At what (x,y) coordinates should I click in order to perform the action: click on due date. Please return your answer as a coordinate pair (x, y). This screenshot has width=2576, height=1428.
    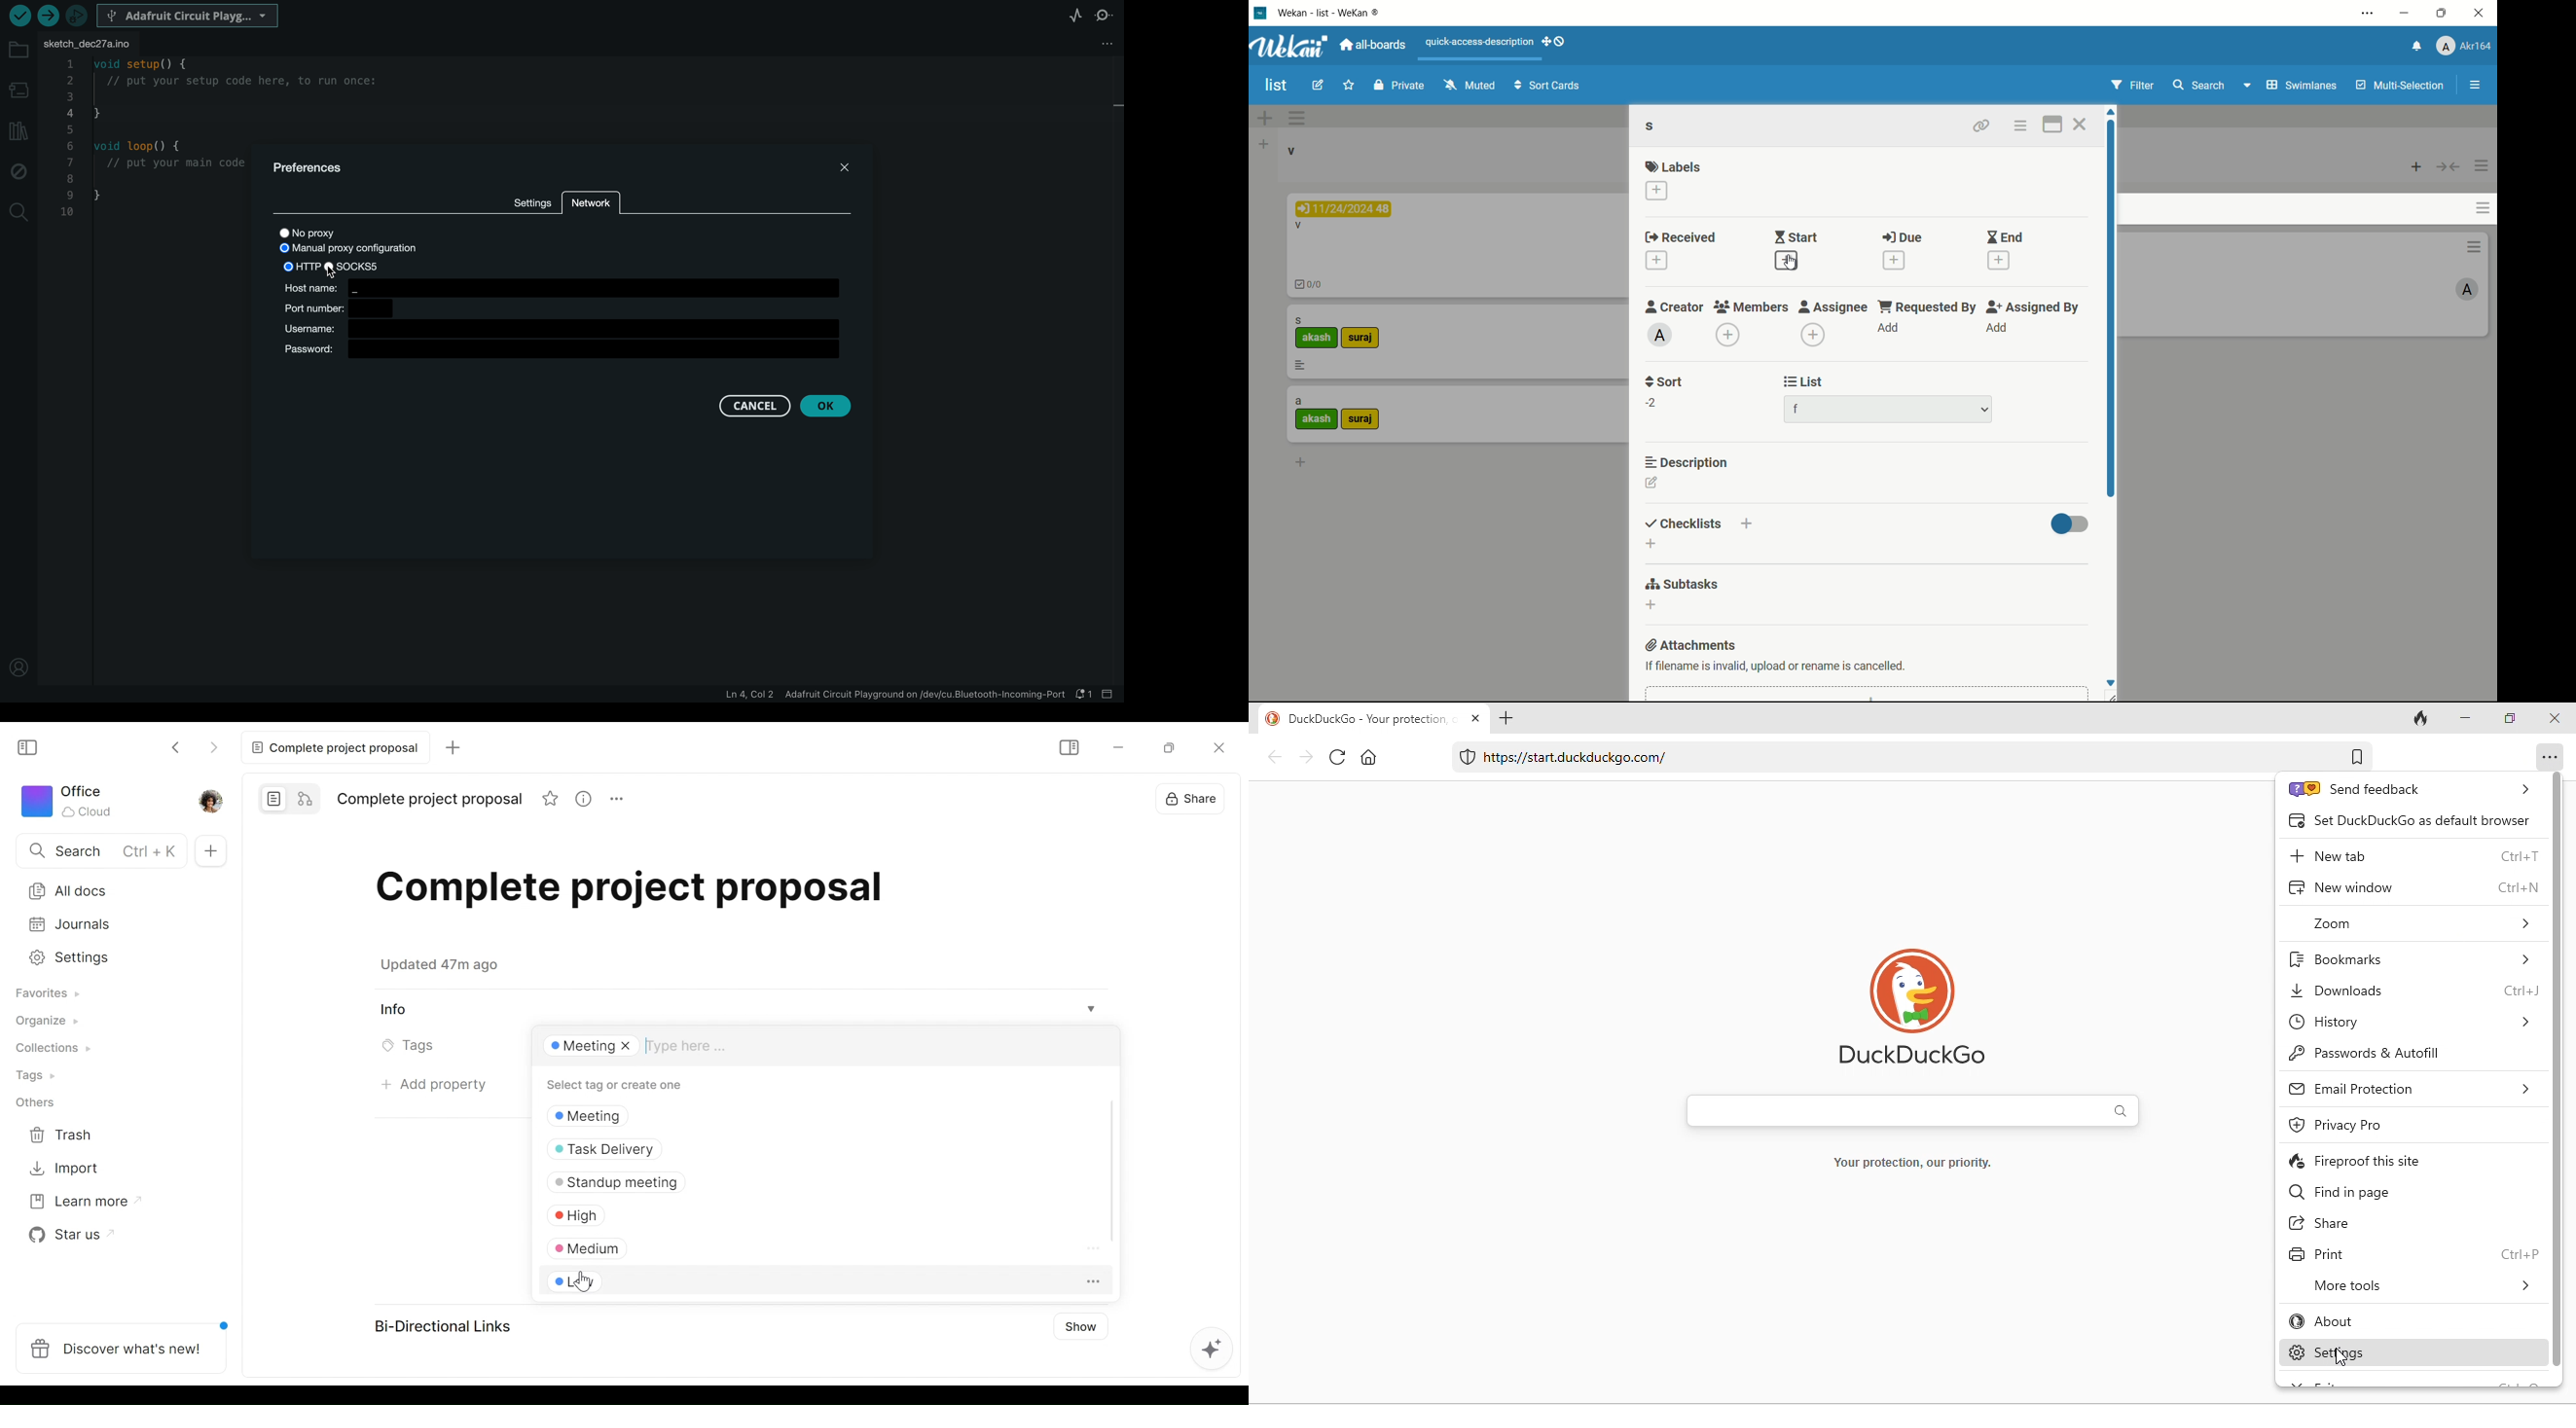
    Looking at the image, I should click on (1344, 209).